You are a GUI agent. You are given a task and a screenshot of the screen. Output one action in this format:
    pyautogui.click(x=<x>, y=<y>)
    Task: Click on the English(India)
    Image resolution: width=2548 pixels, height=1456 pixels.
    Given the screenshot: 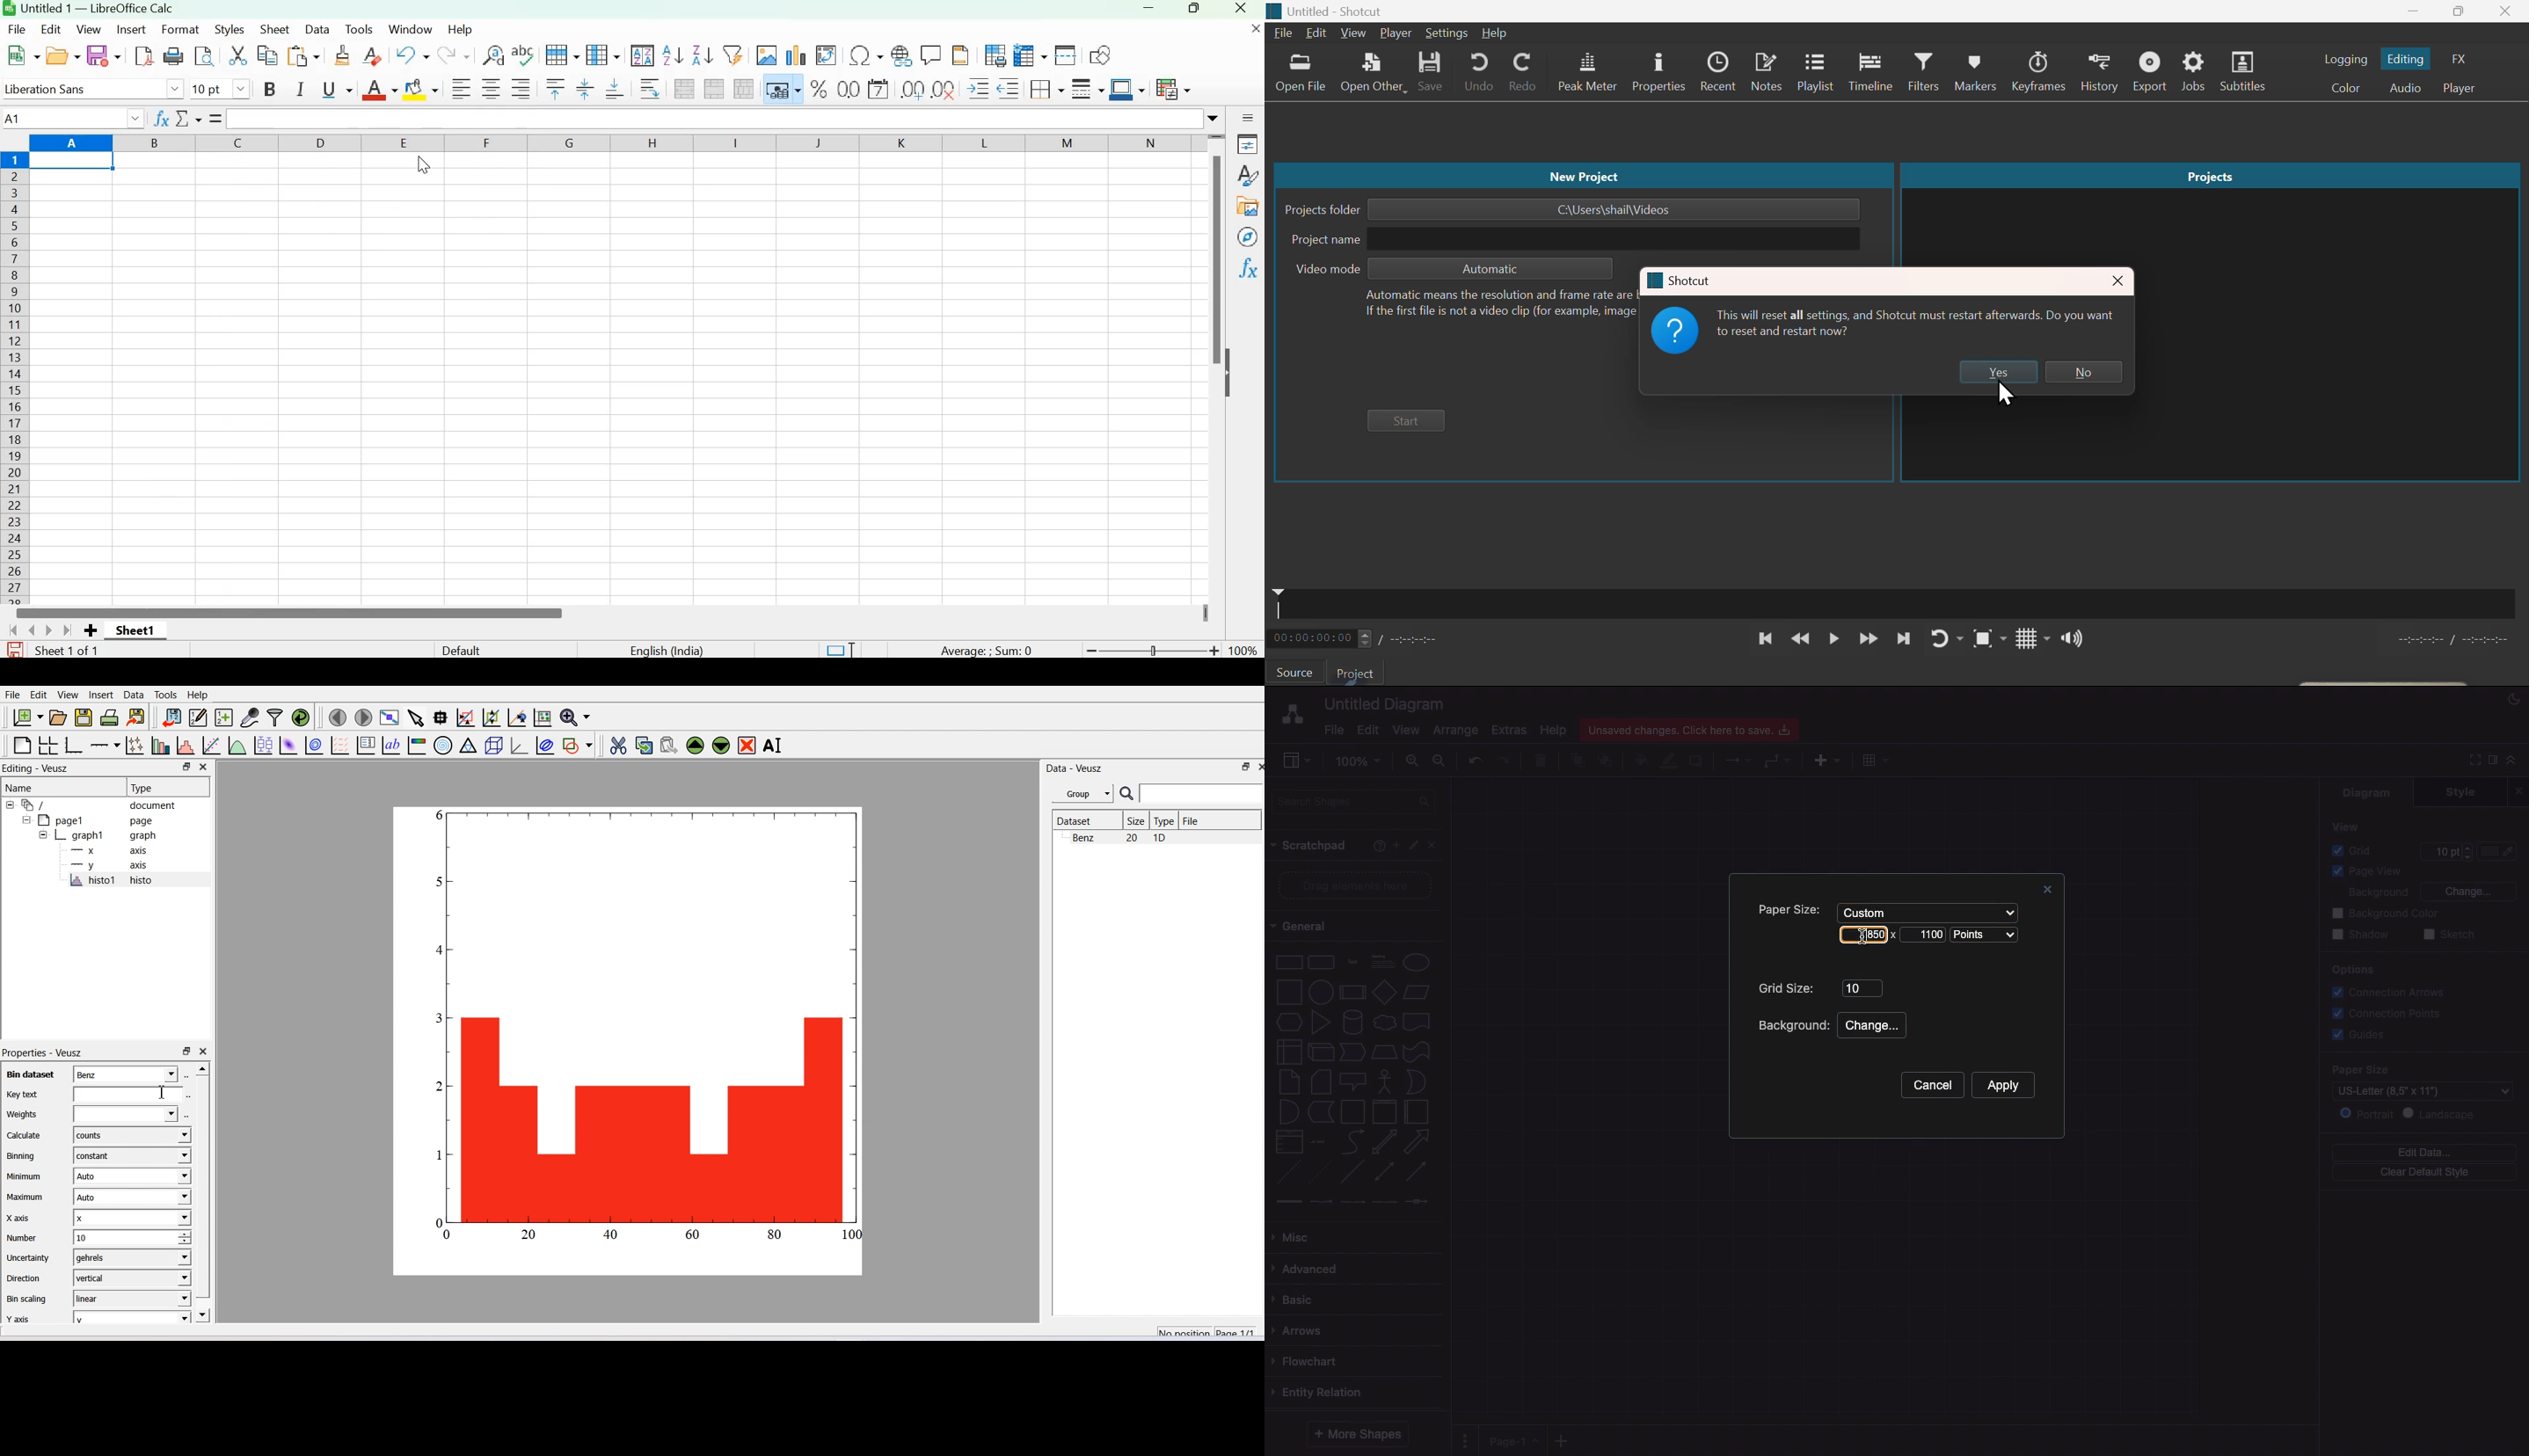 What is the action you would take?
    pyautogui.click(x=666, y=651)
    